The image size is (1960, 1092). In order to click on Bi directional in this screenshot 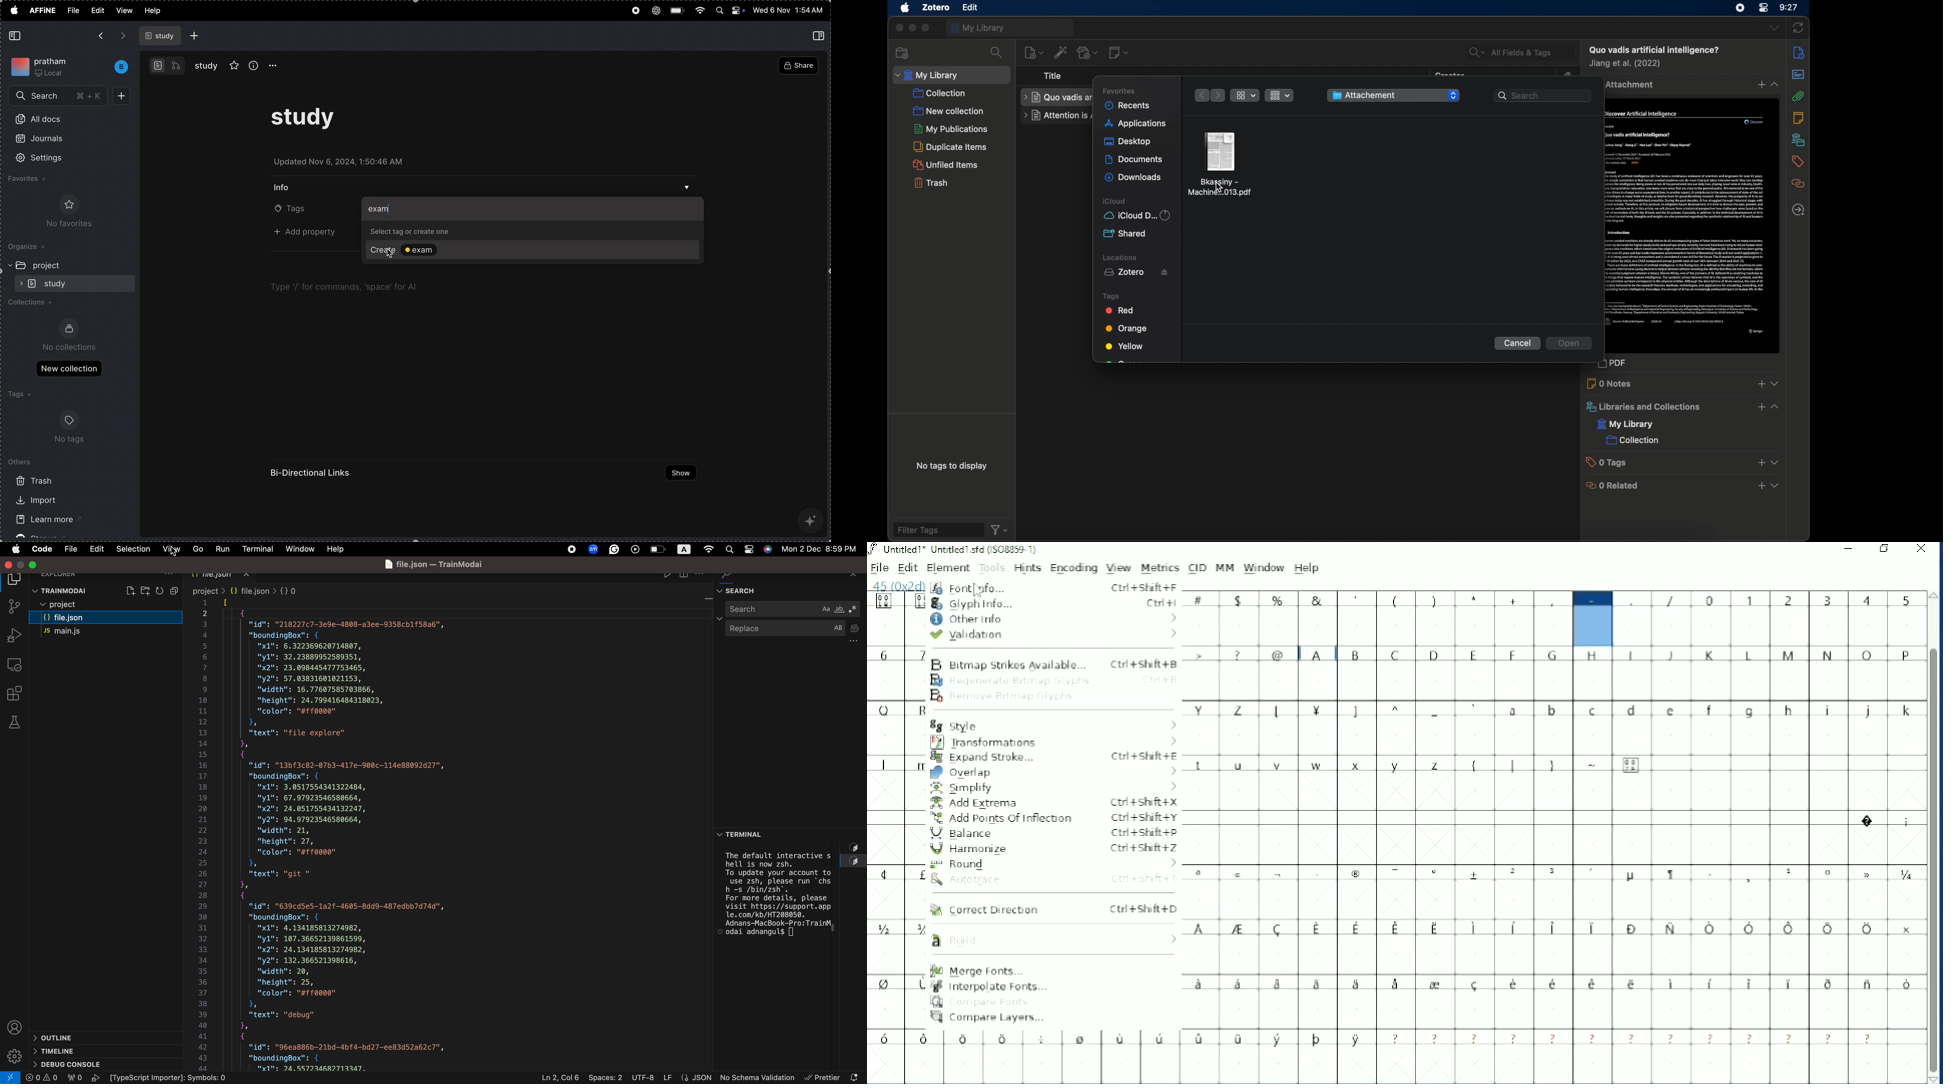, I will do `click(312, 473)`.